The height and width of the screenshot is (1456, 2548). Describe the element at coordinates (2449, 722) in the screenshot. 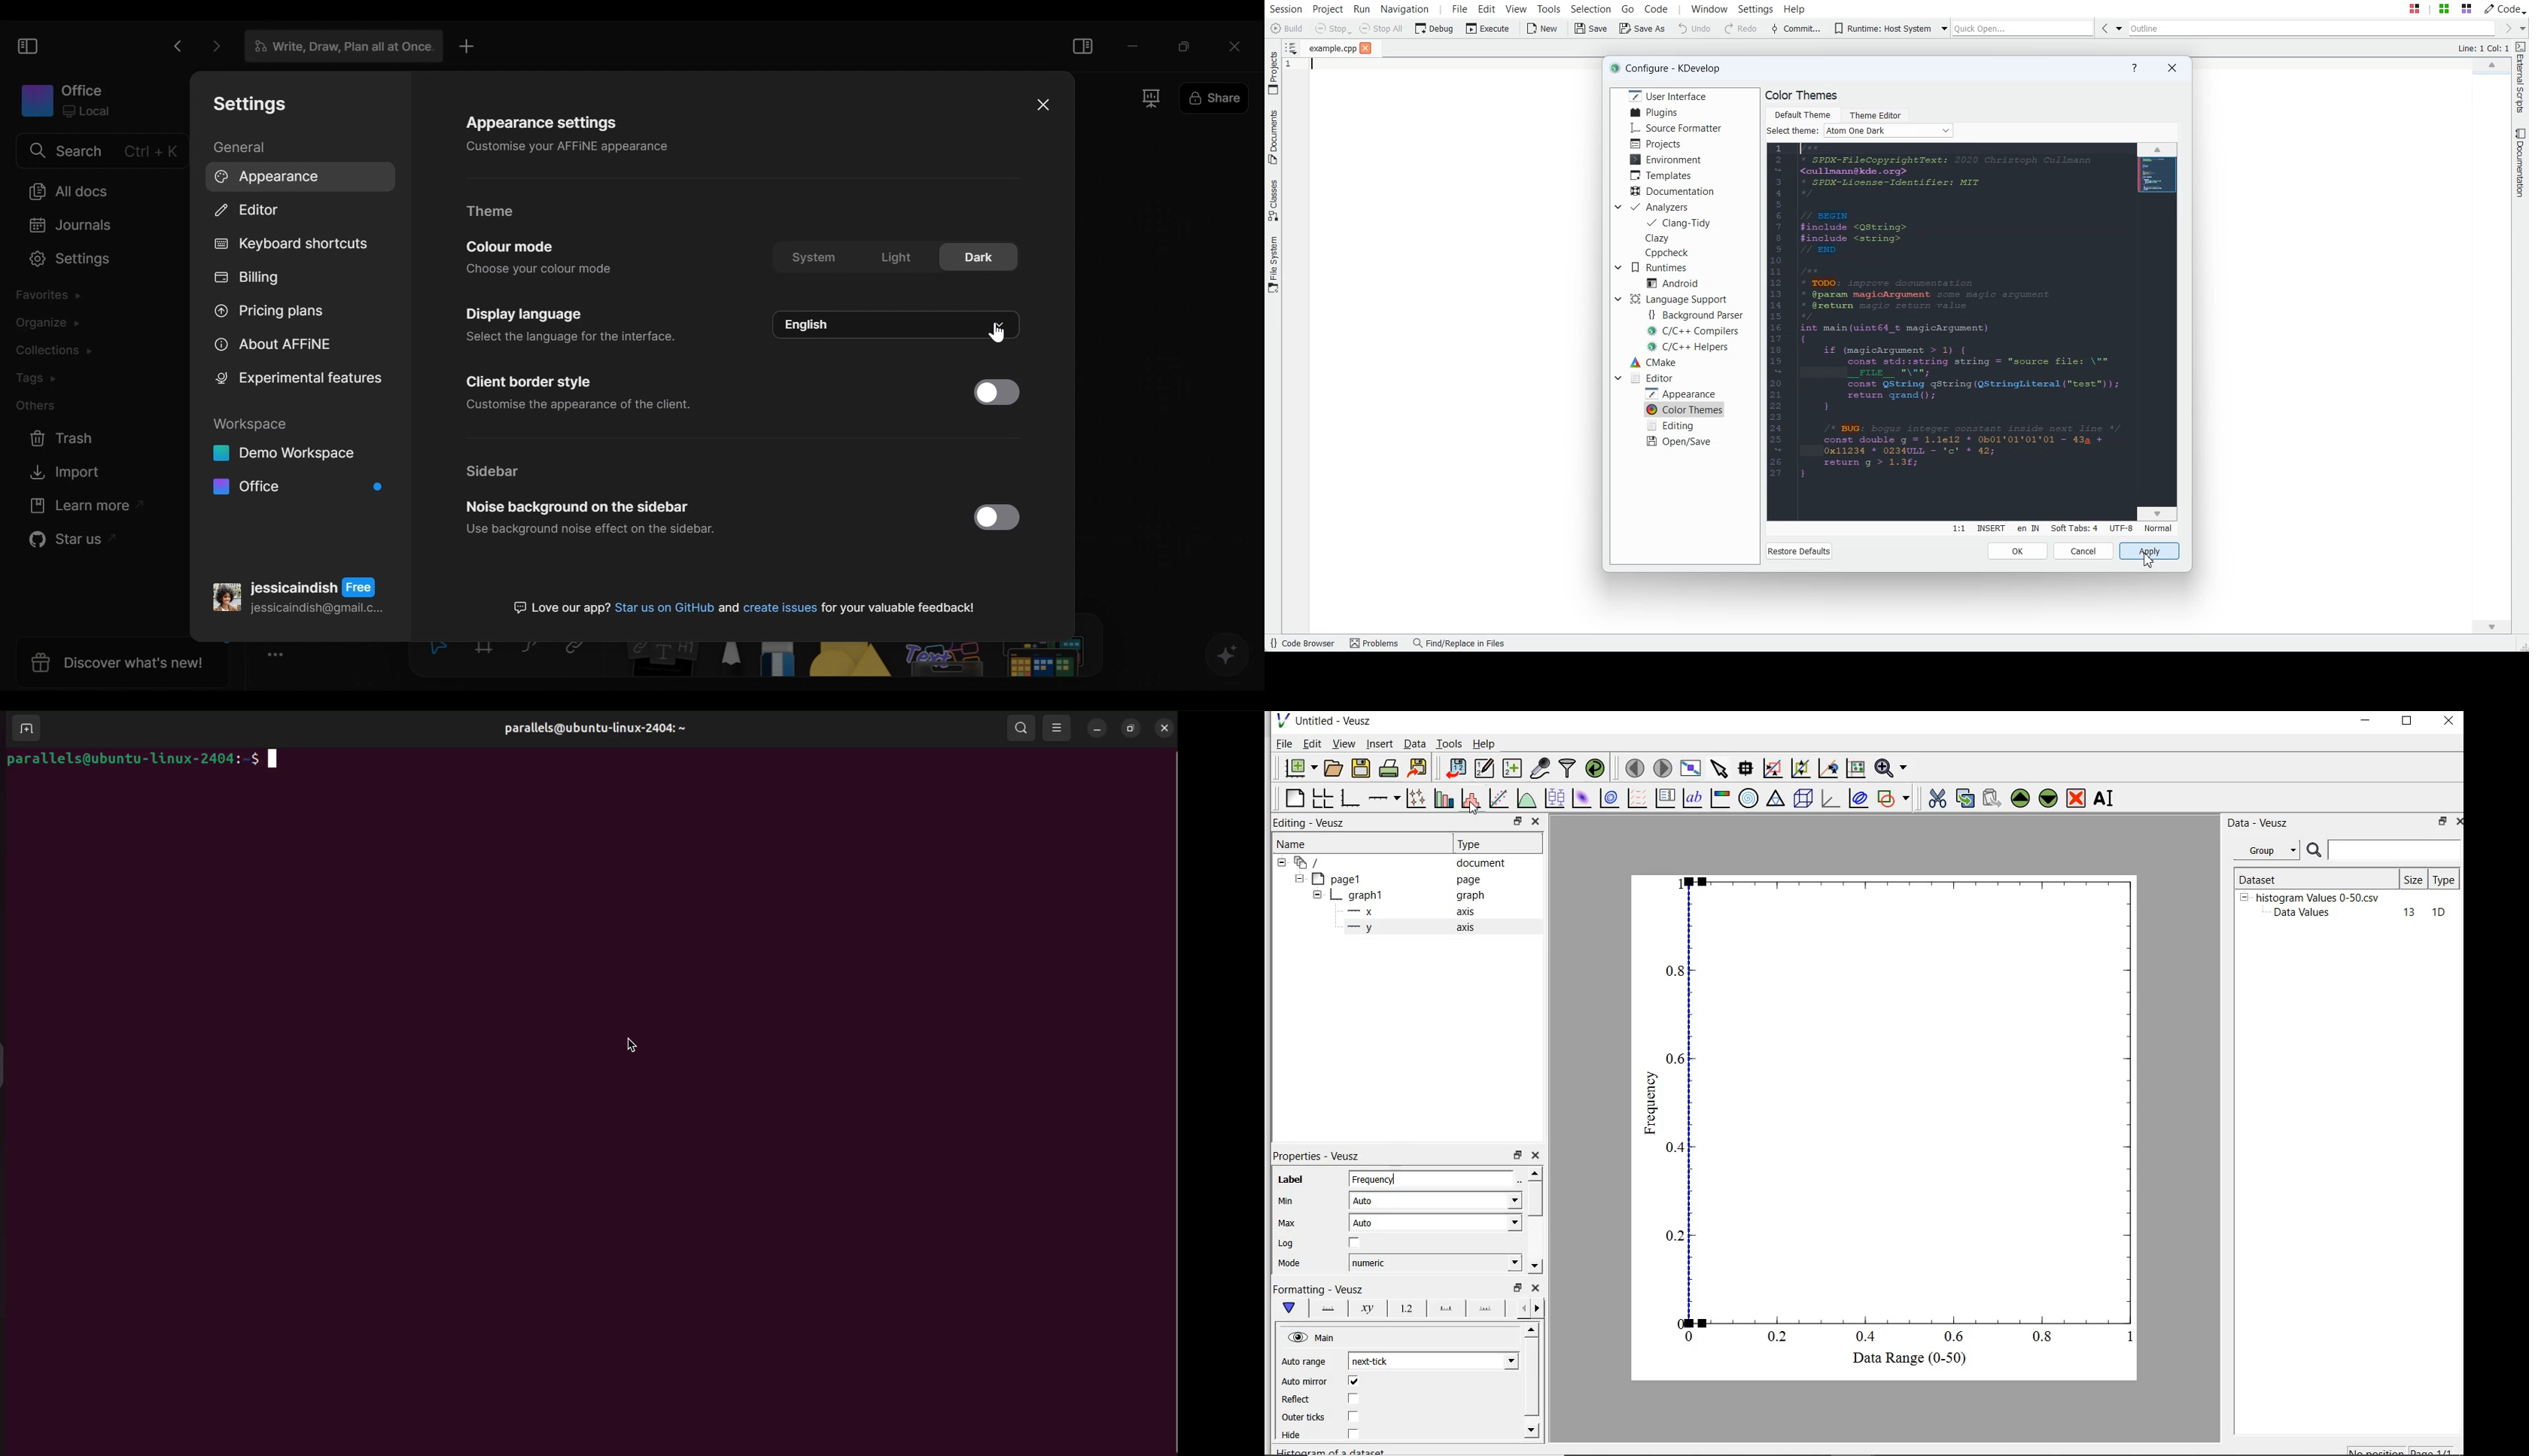

I see `close` at that location.